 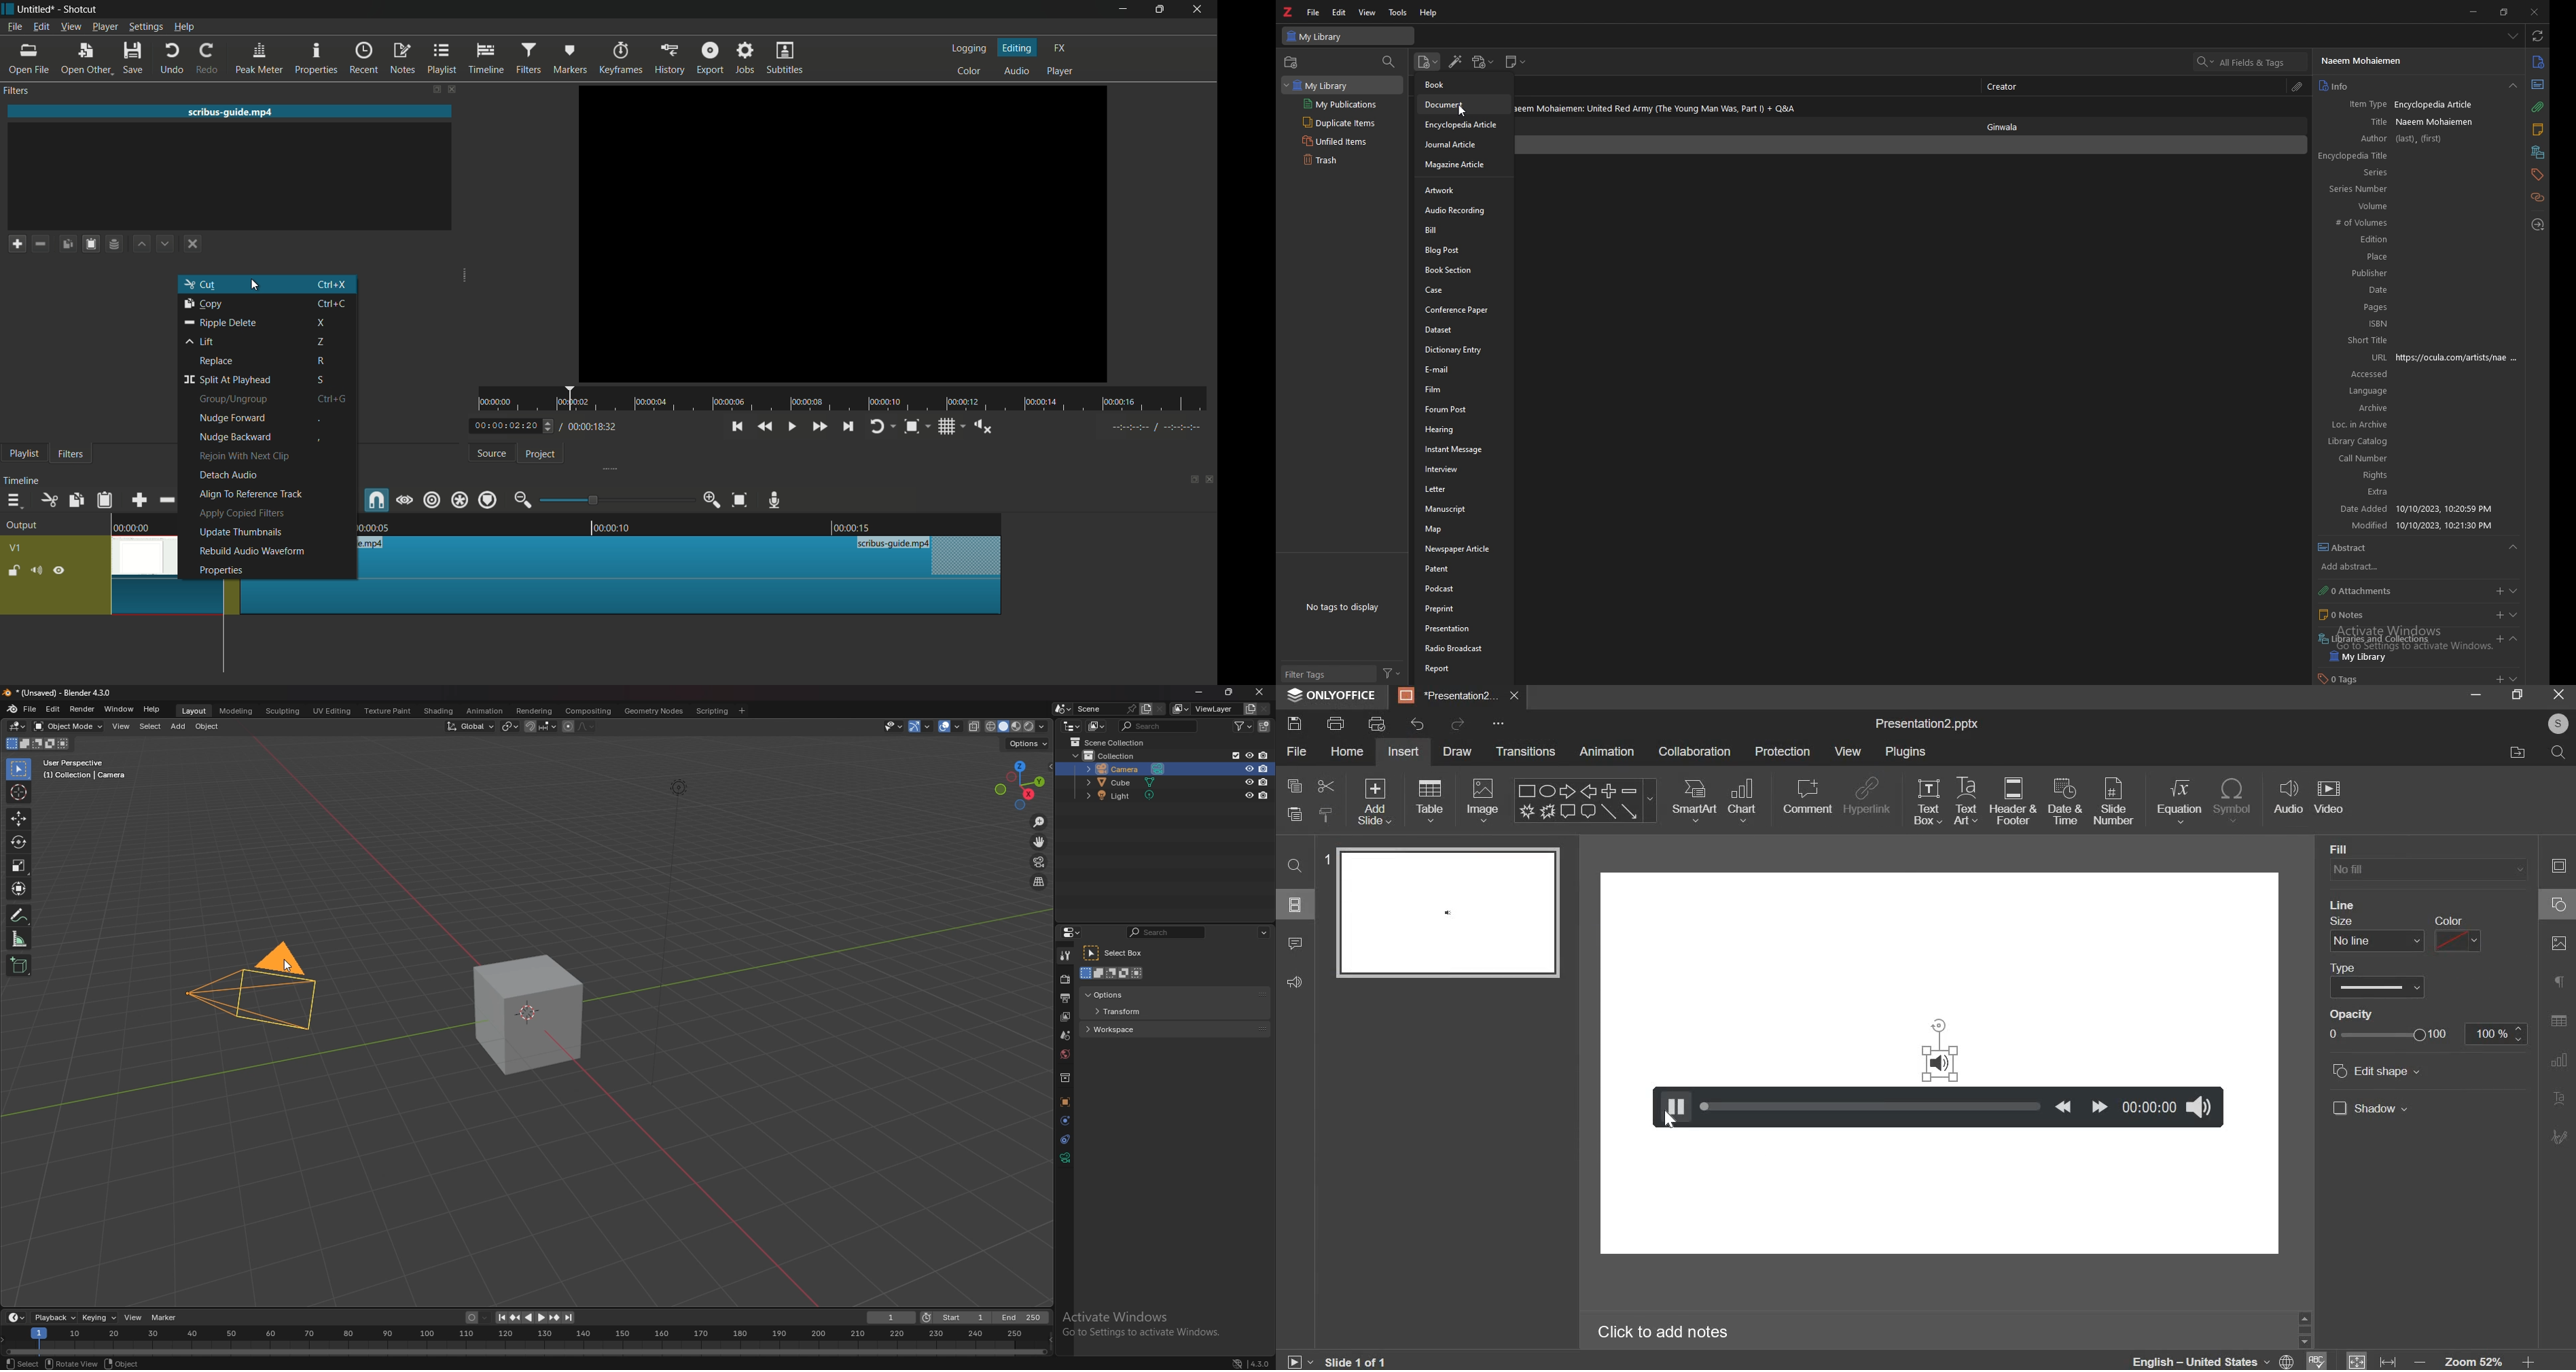 I want to click on playlist, so click(x=444, y=58).